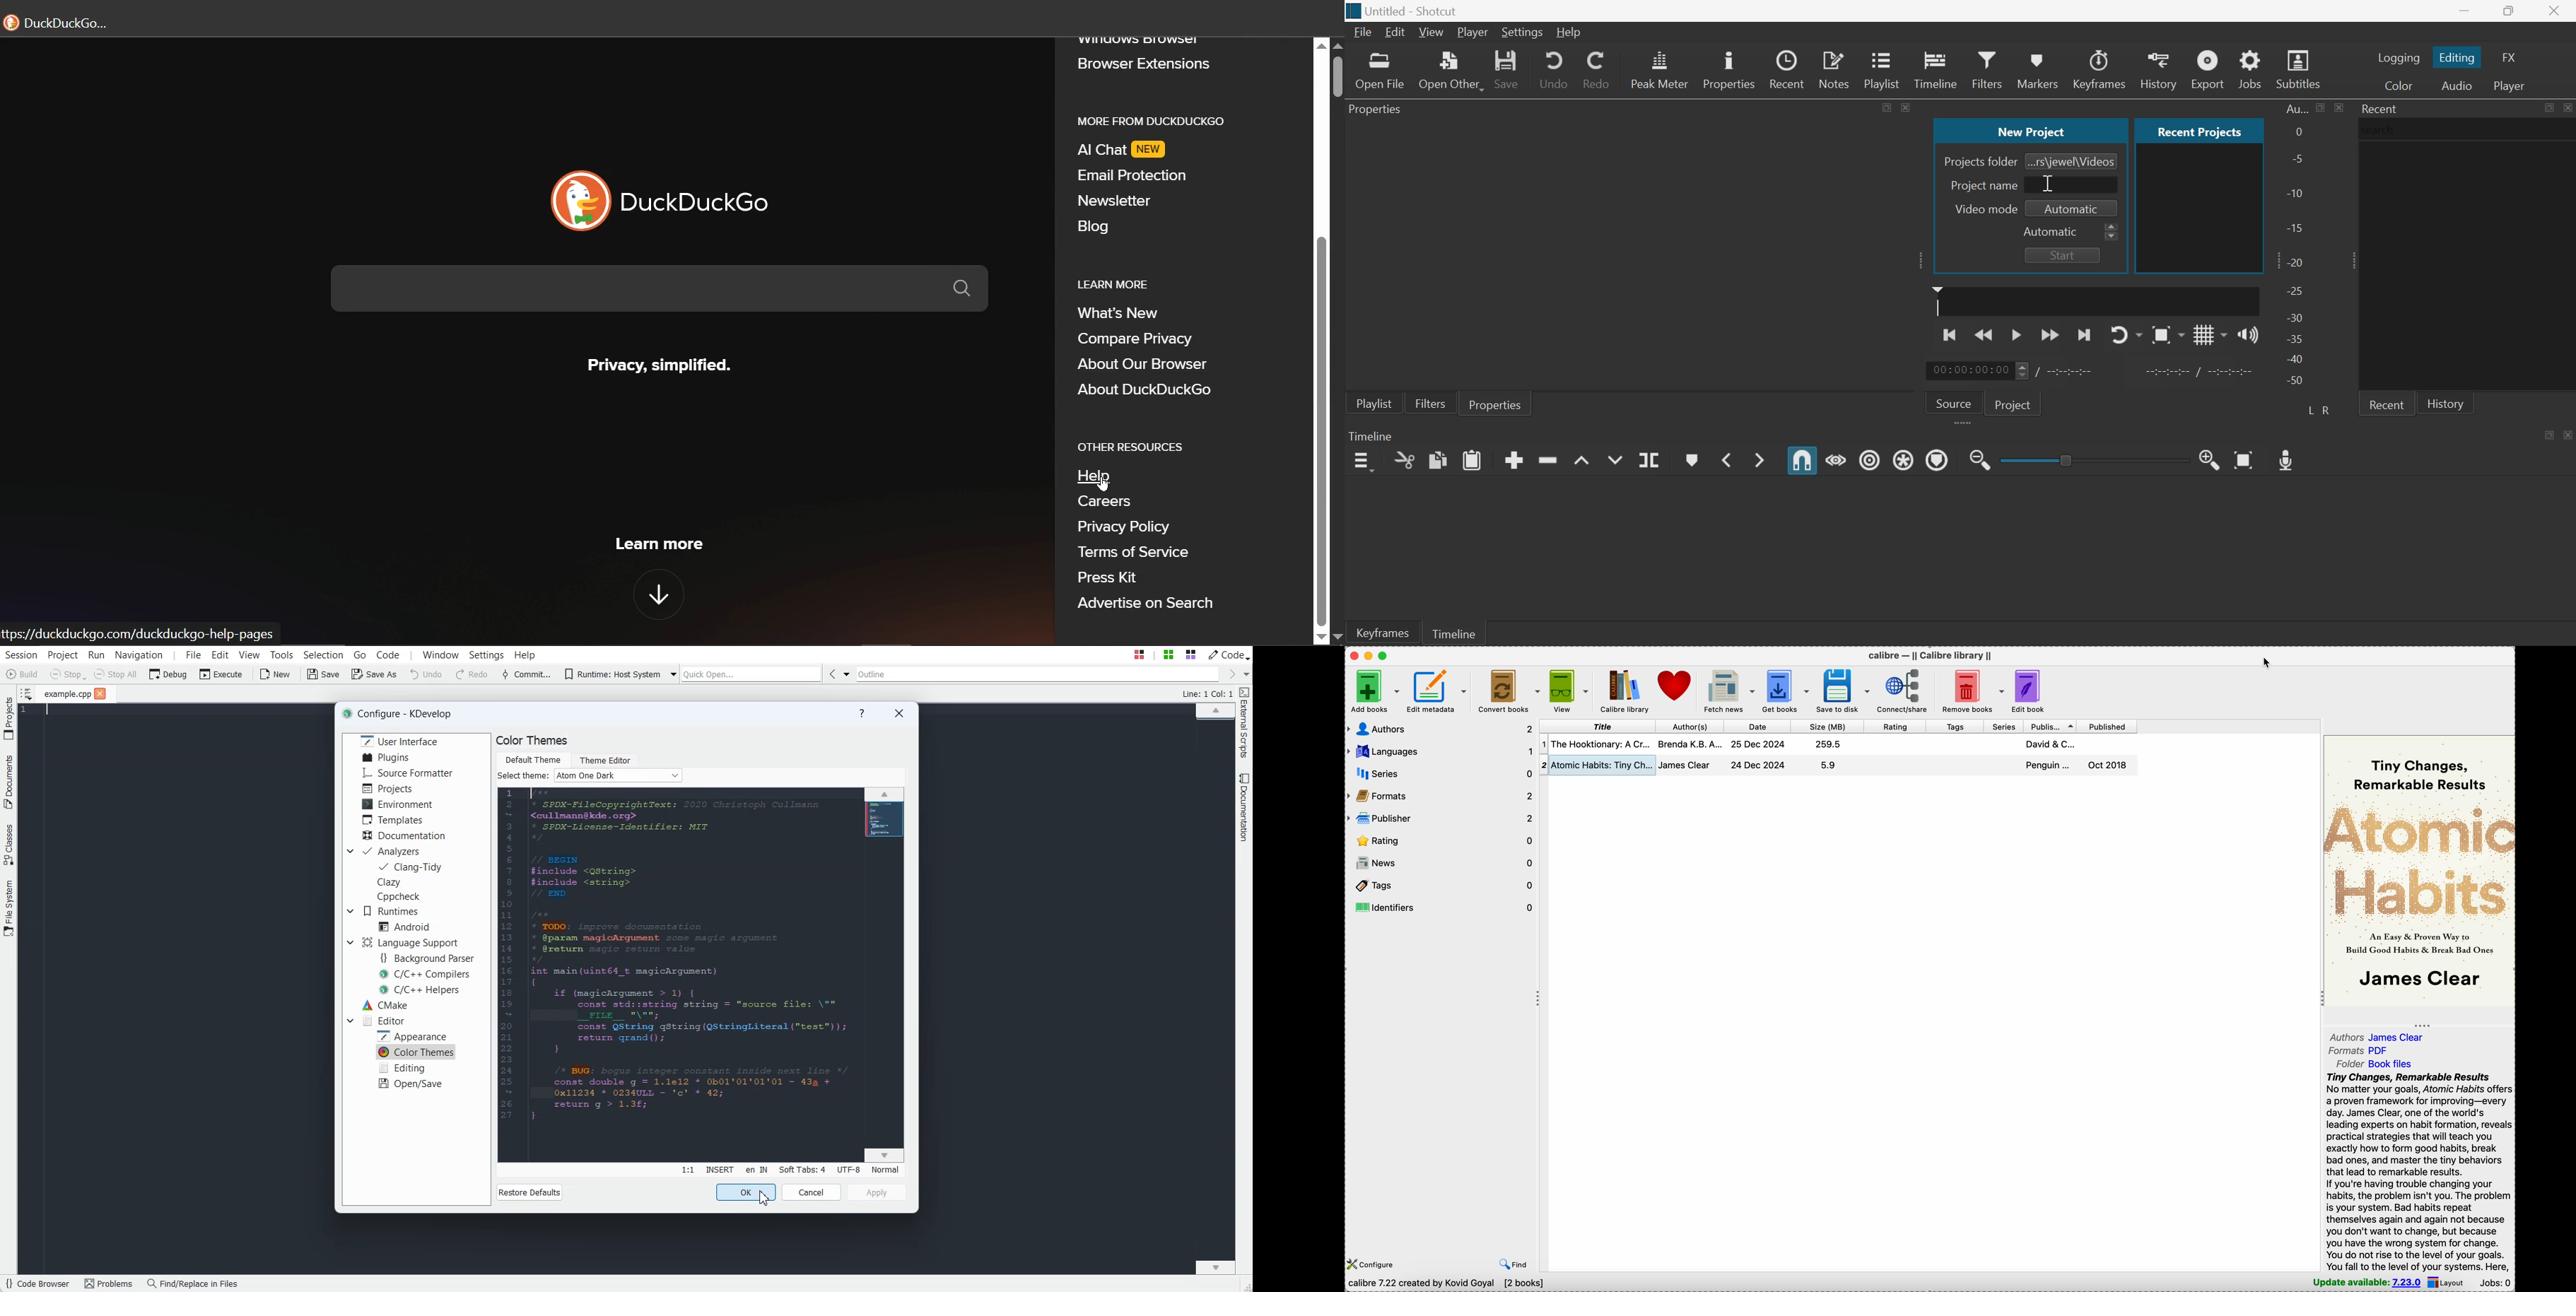 The height and width of the screenshot is (1316, 2576). What do you see at coordinates (2300, 69) in the screenshot?
I see `Subtitles` at bounding box center [2300, 69].